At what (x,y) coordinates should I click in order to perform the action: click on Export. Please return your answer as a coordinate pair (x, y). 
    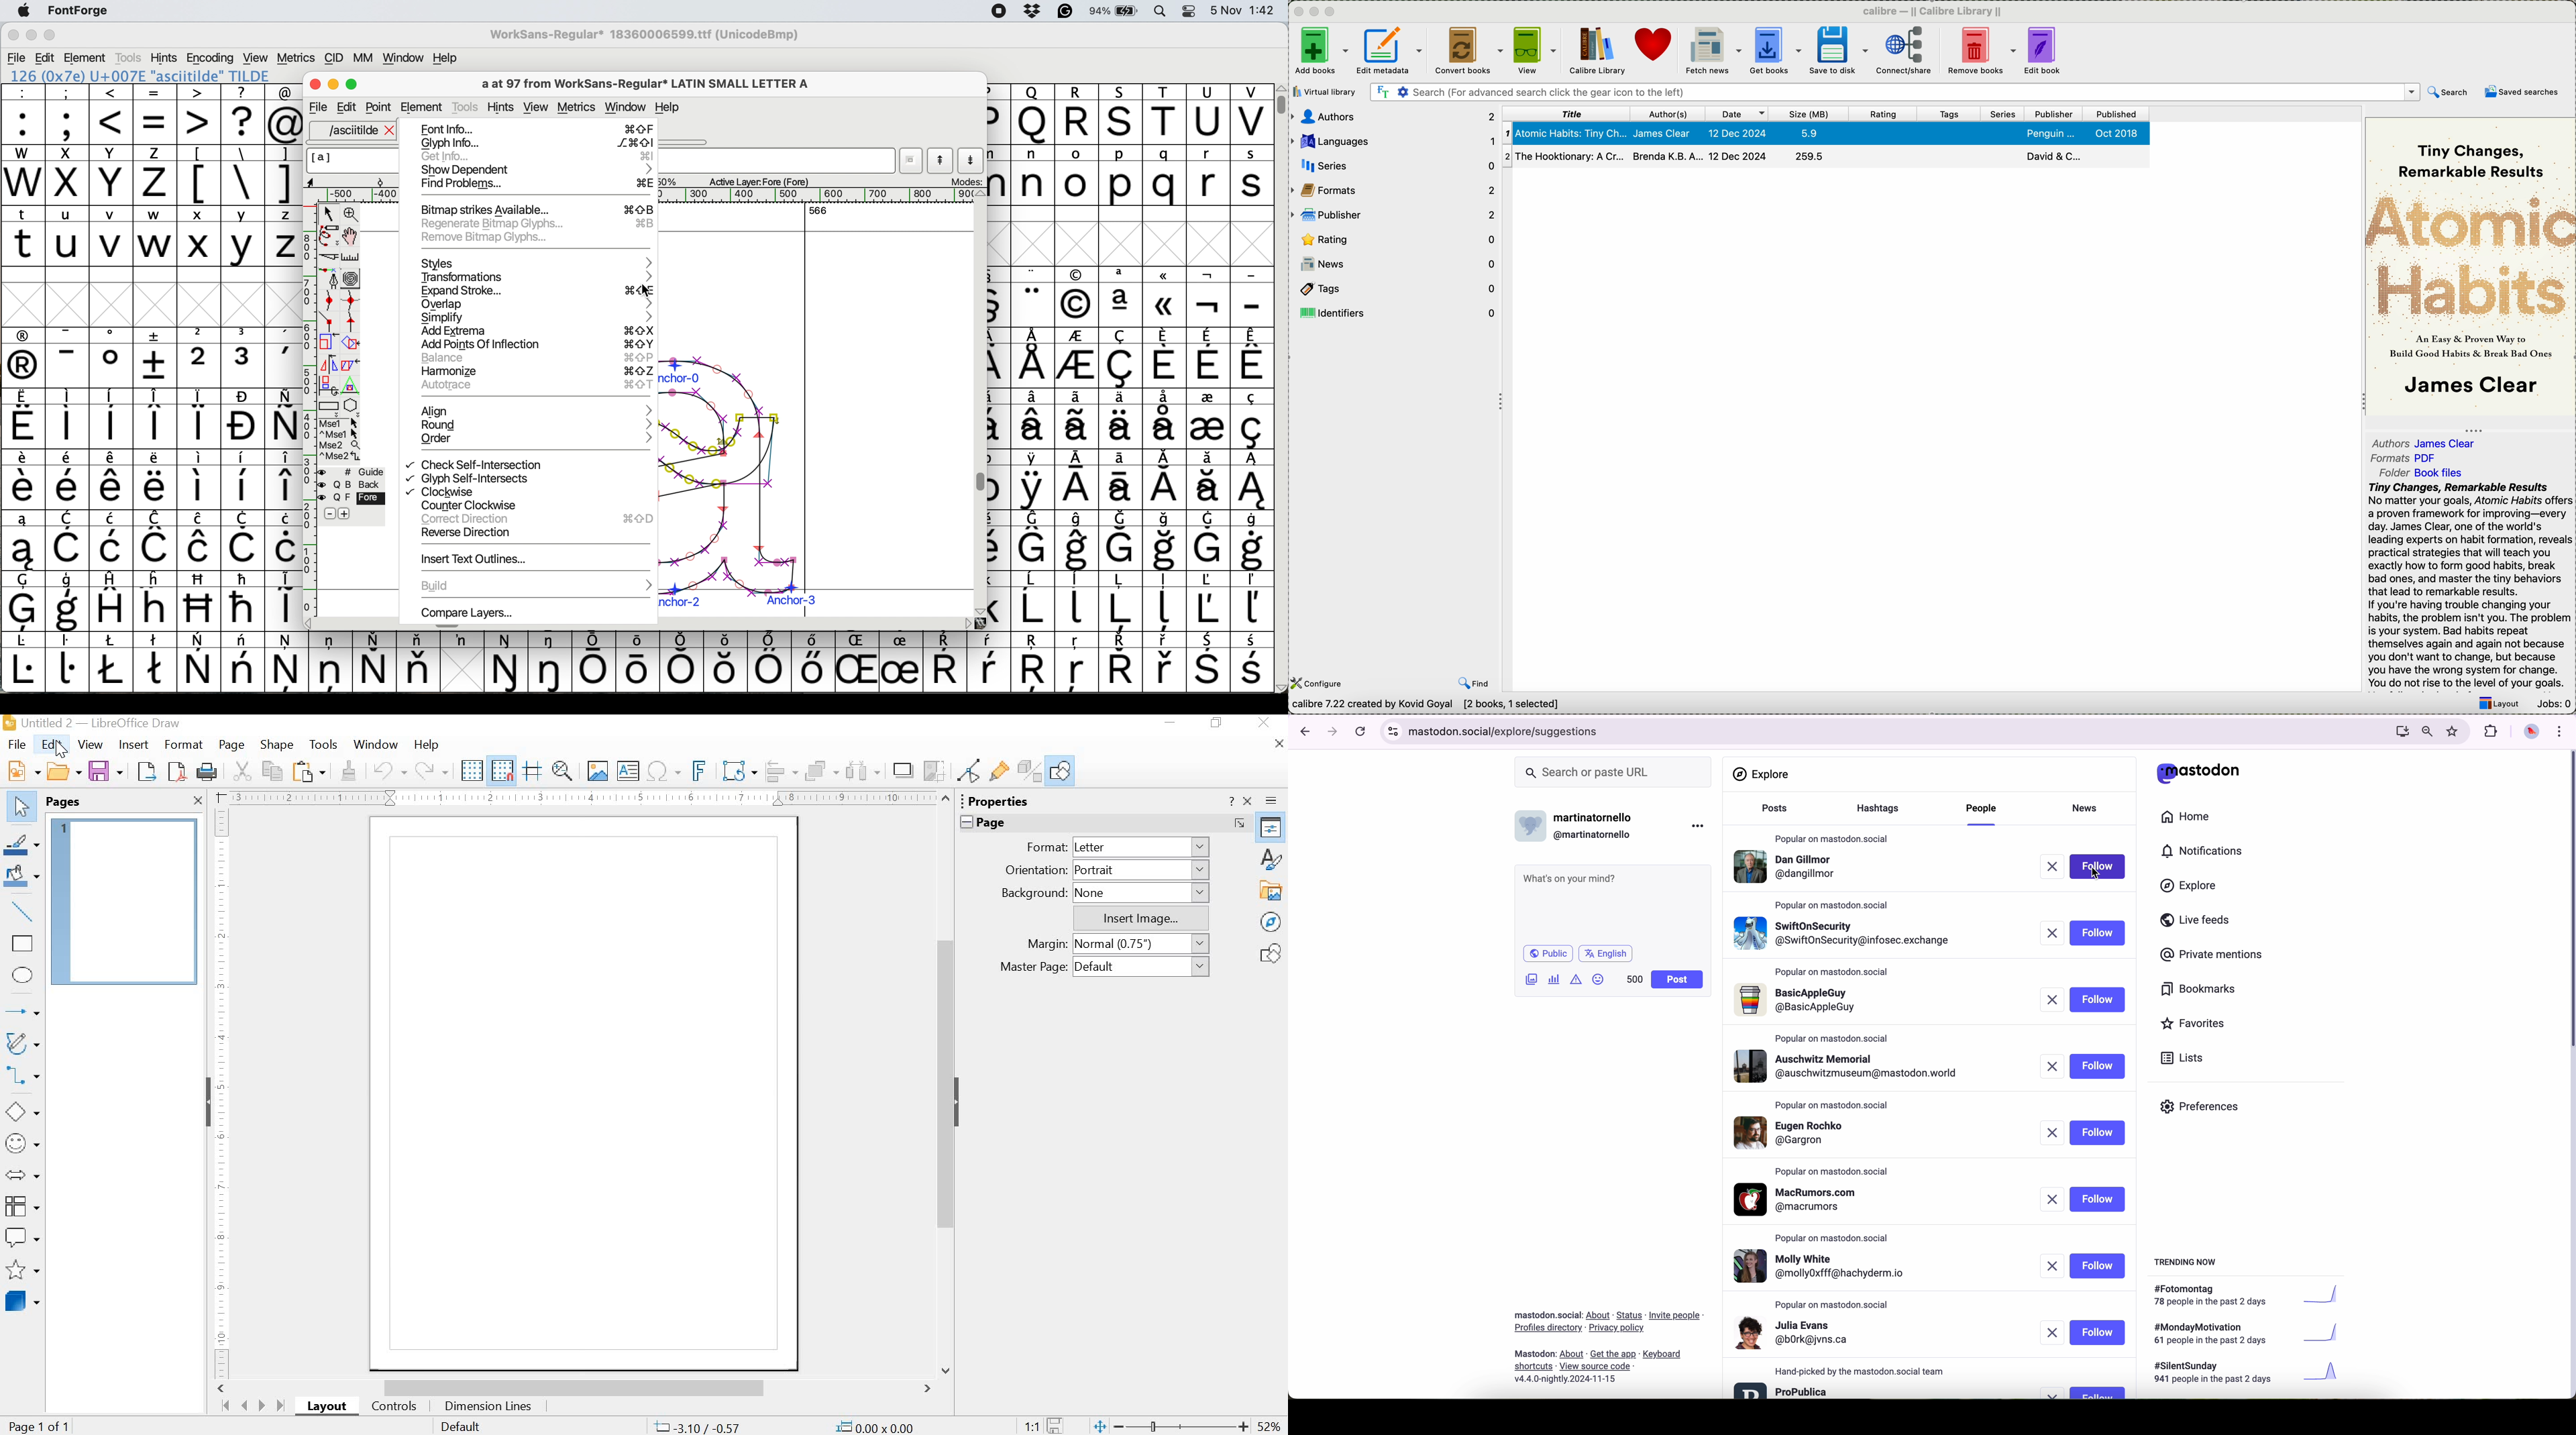
    Looking at the image, I should click on (148, 772).